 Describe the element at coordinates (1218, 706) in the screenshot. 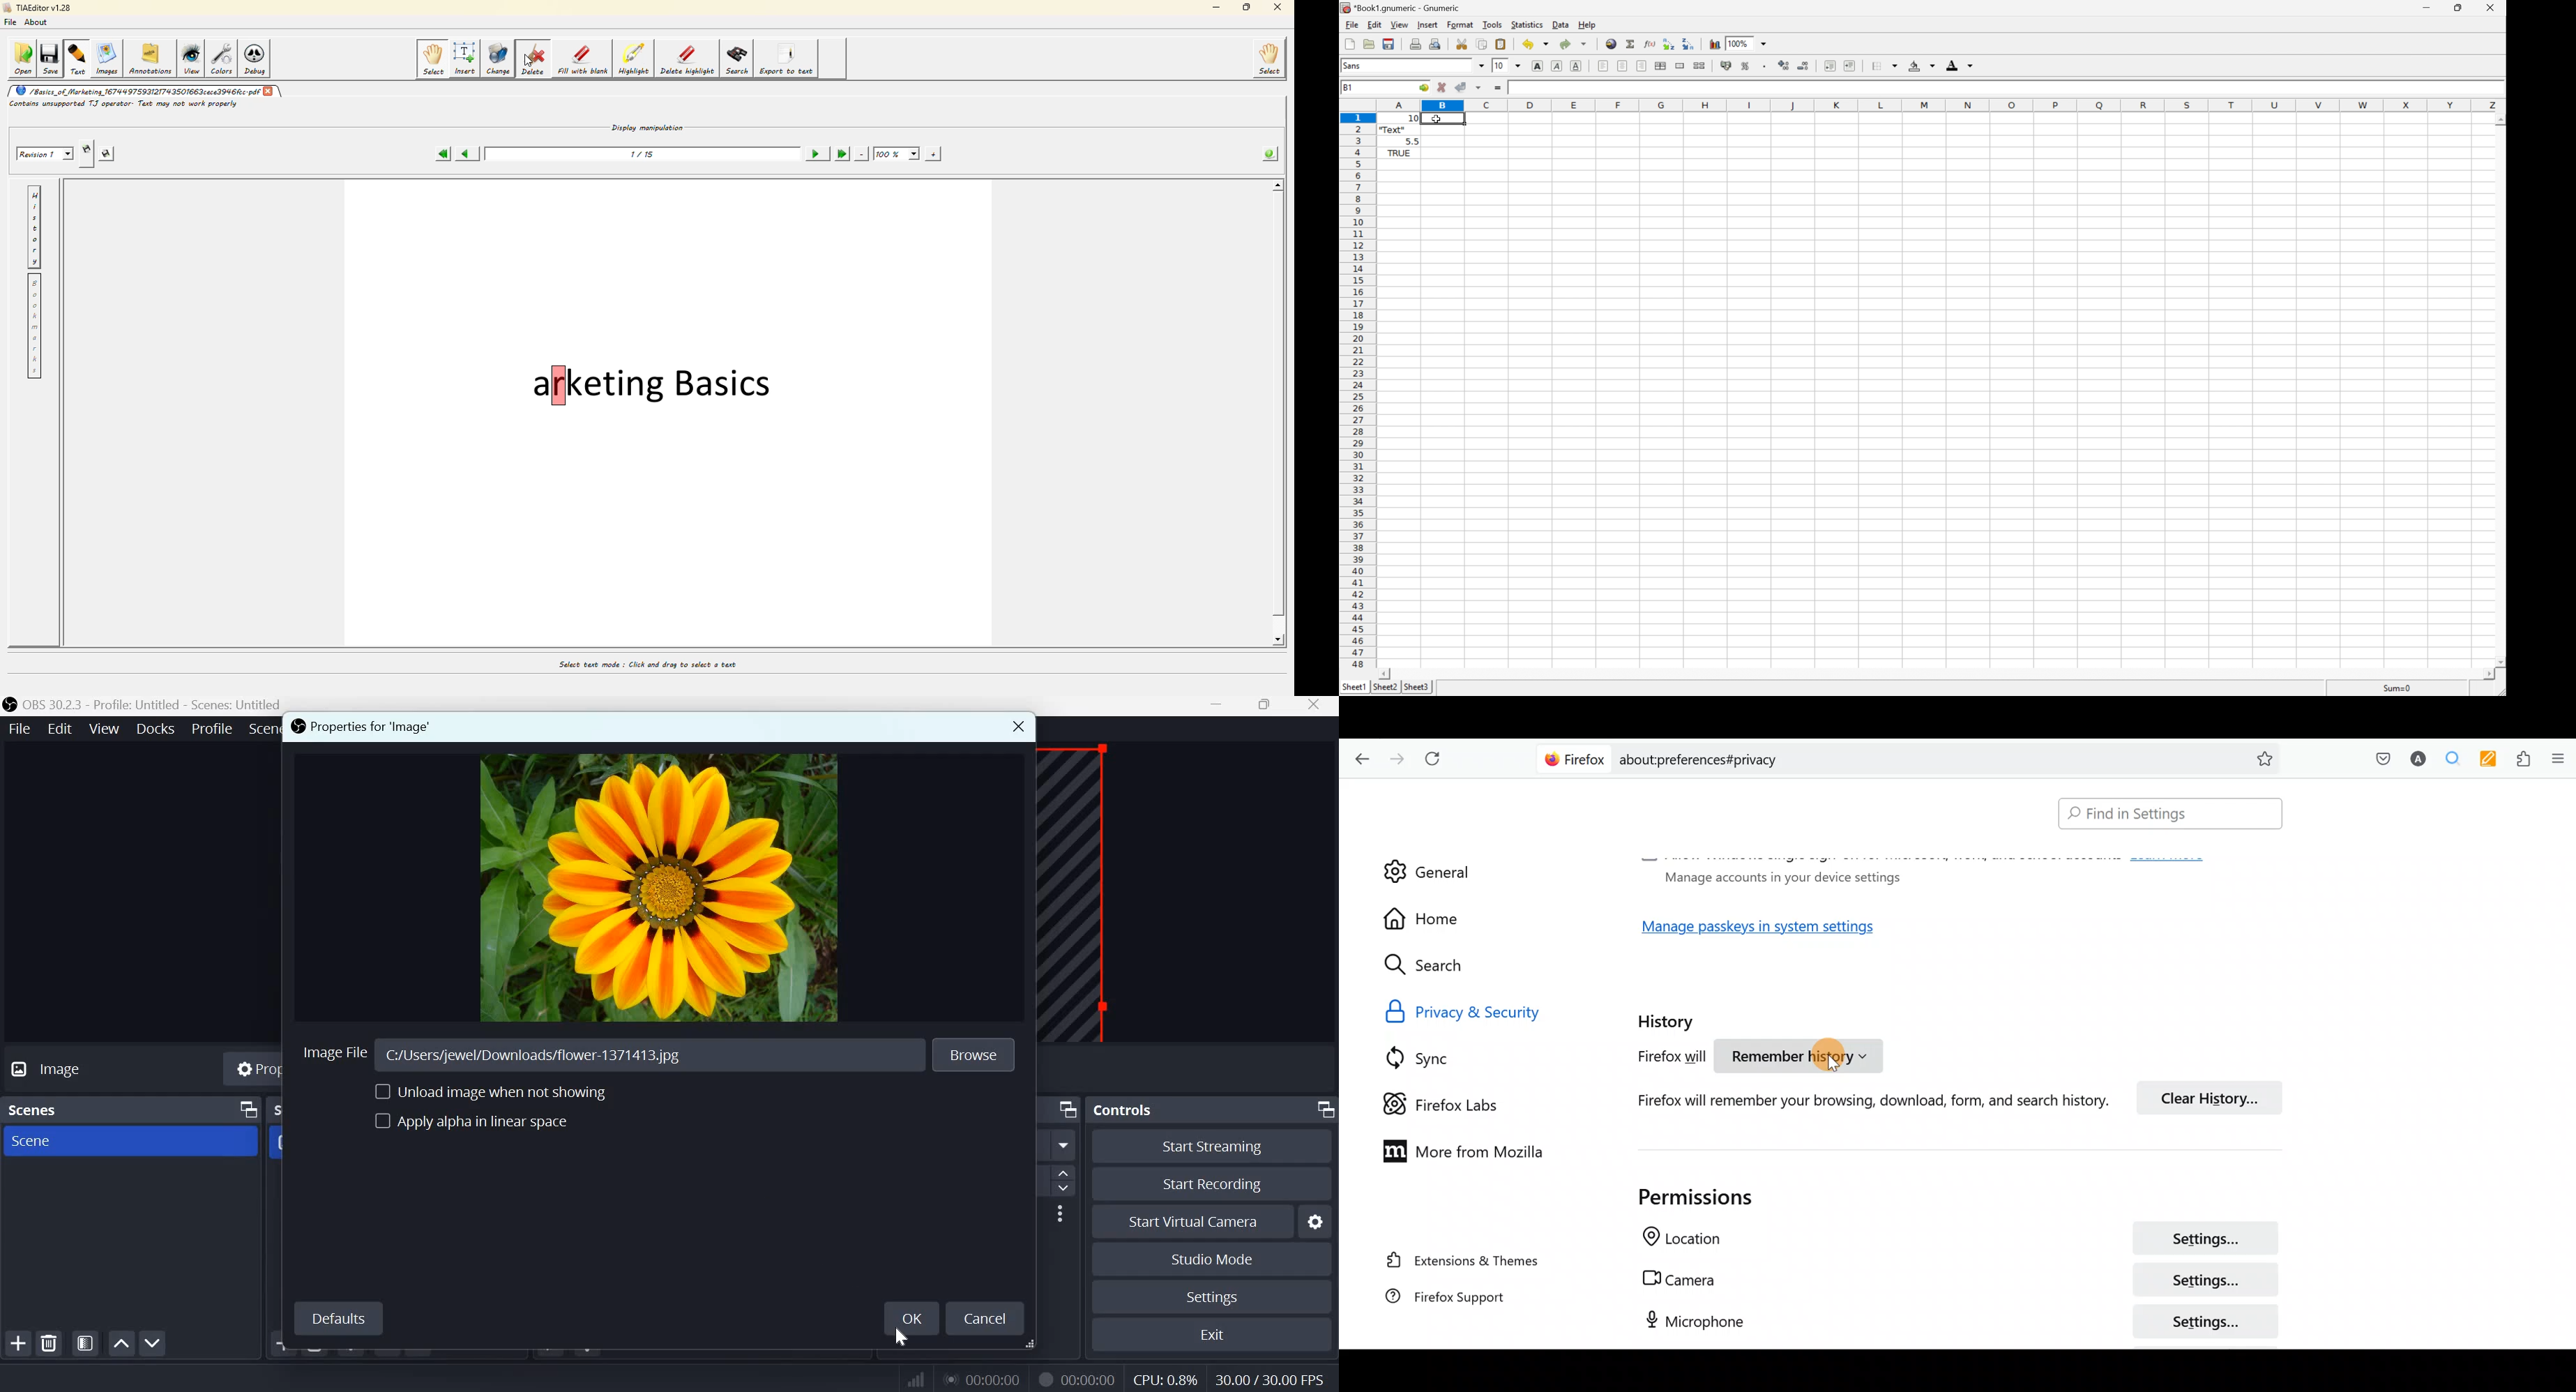

I see `Minimize` at that location.